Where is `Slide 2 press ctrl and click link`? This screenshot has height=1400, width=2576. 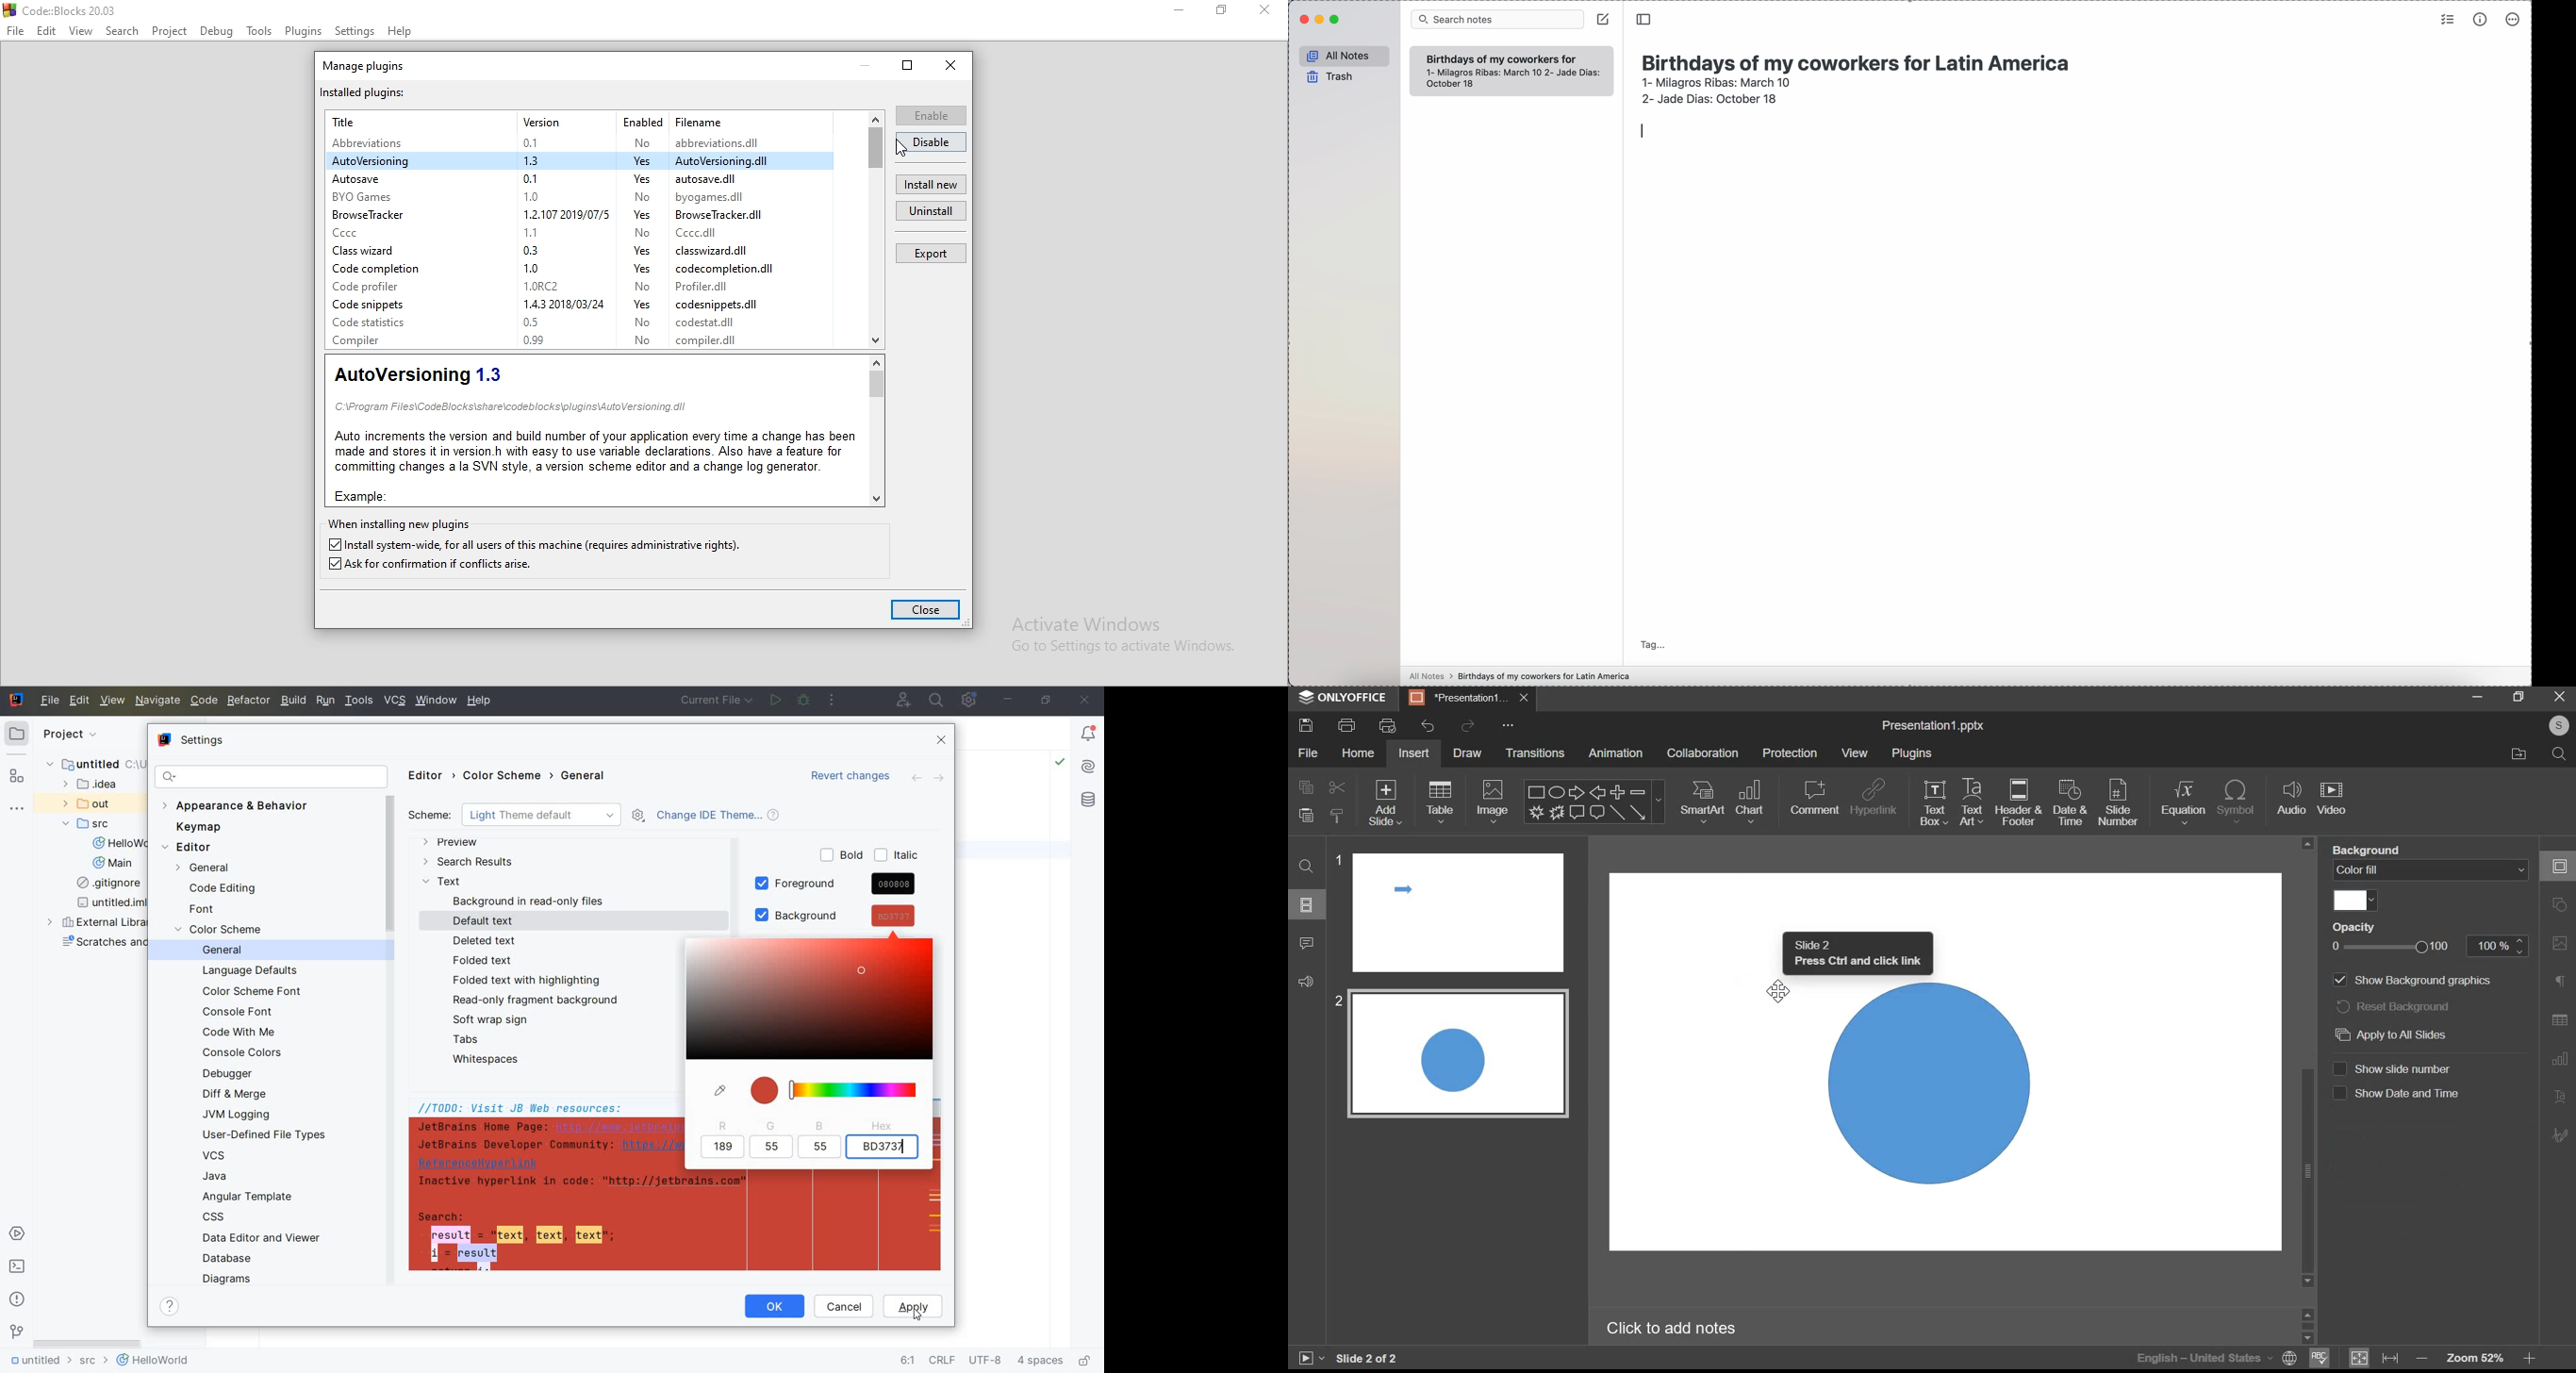
Slide 2 press ctrl and click link is located at coordinates (1858, 953).